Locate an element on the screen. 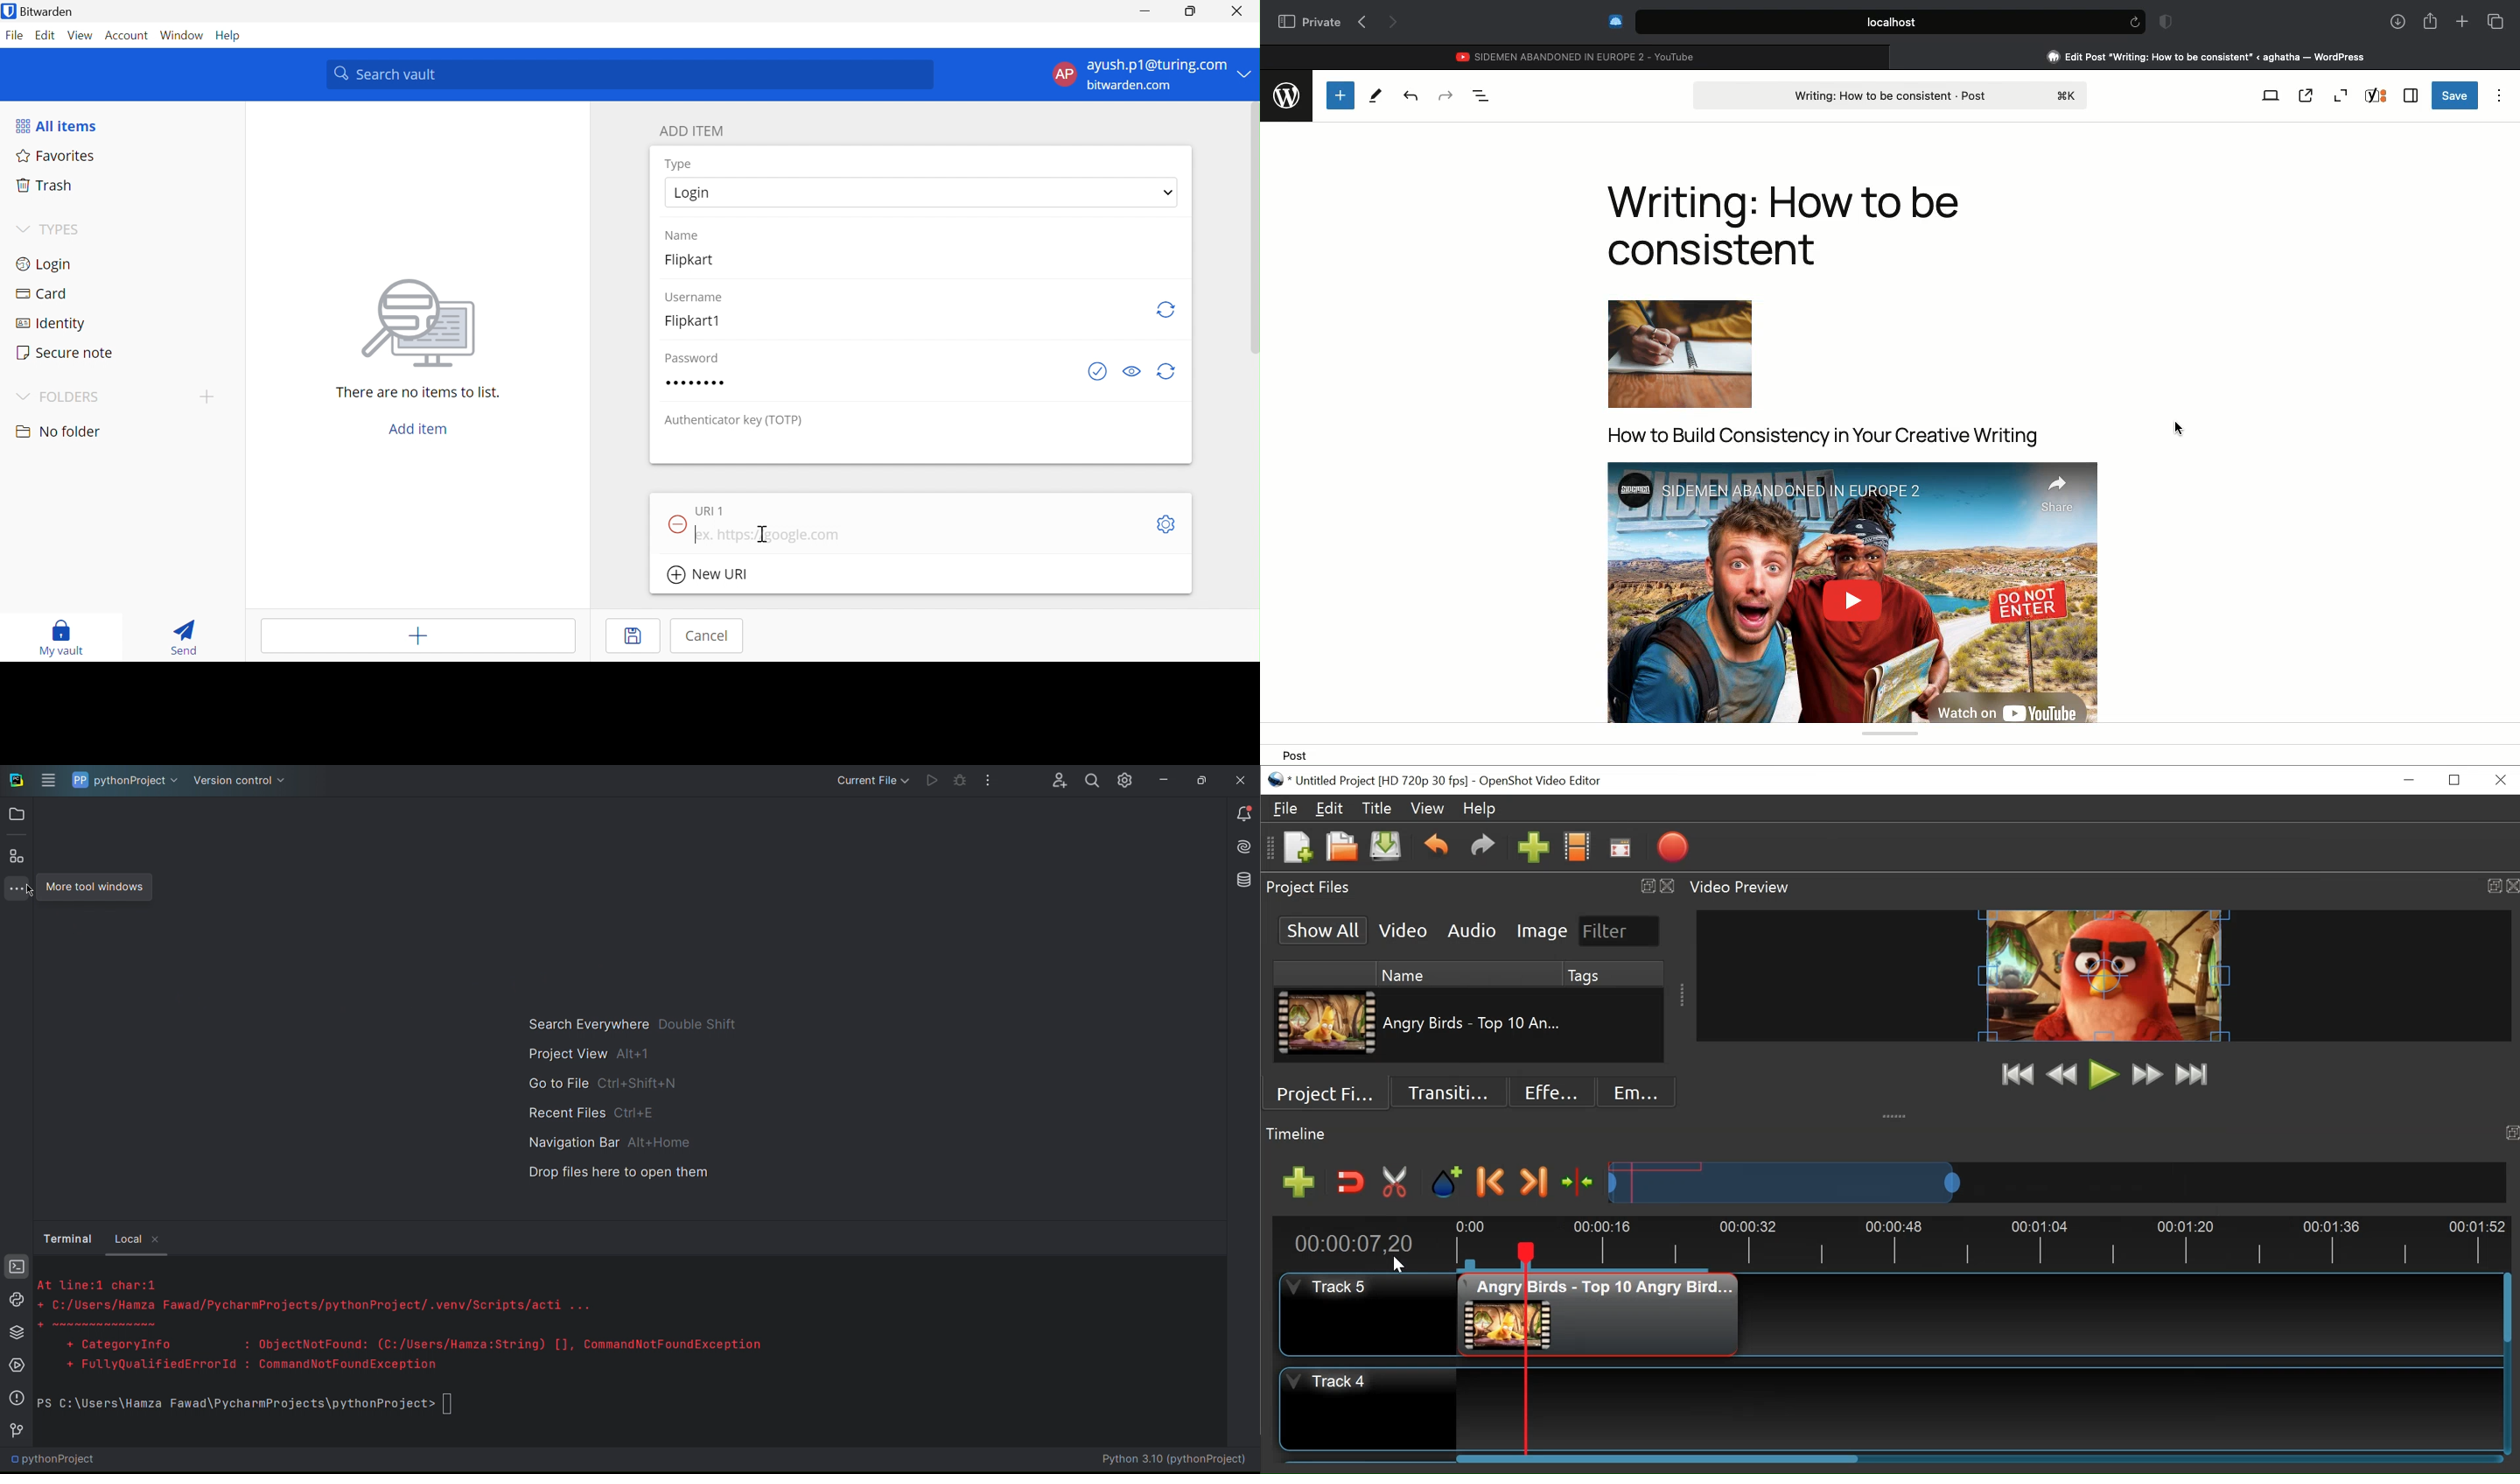 The height and width of the screenshot is (1484, 2520). Tags is located at coordinates (1614, 974).